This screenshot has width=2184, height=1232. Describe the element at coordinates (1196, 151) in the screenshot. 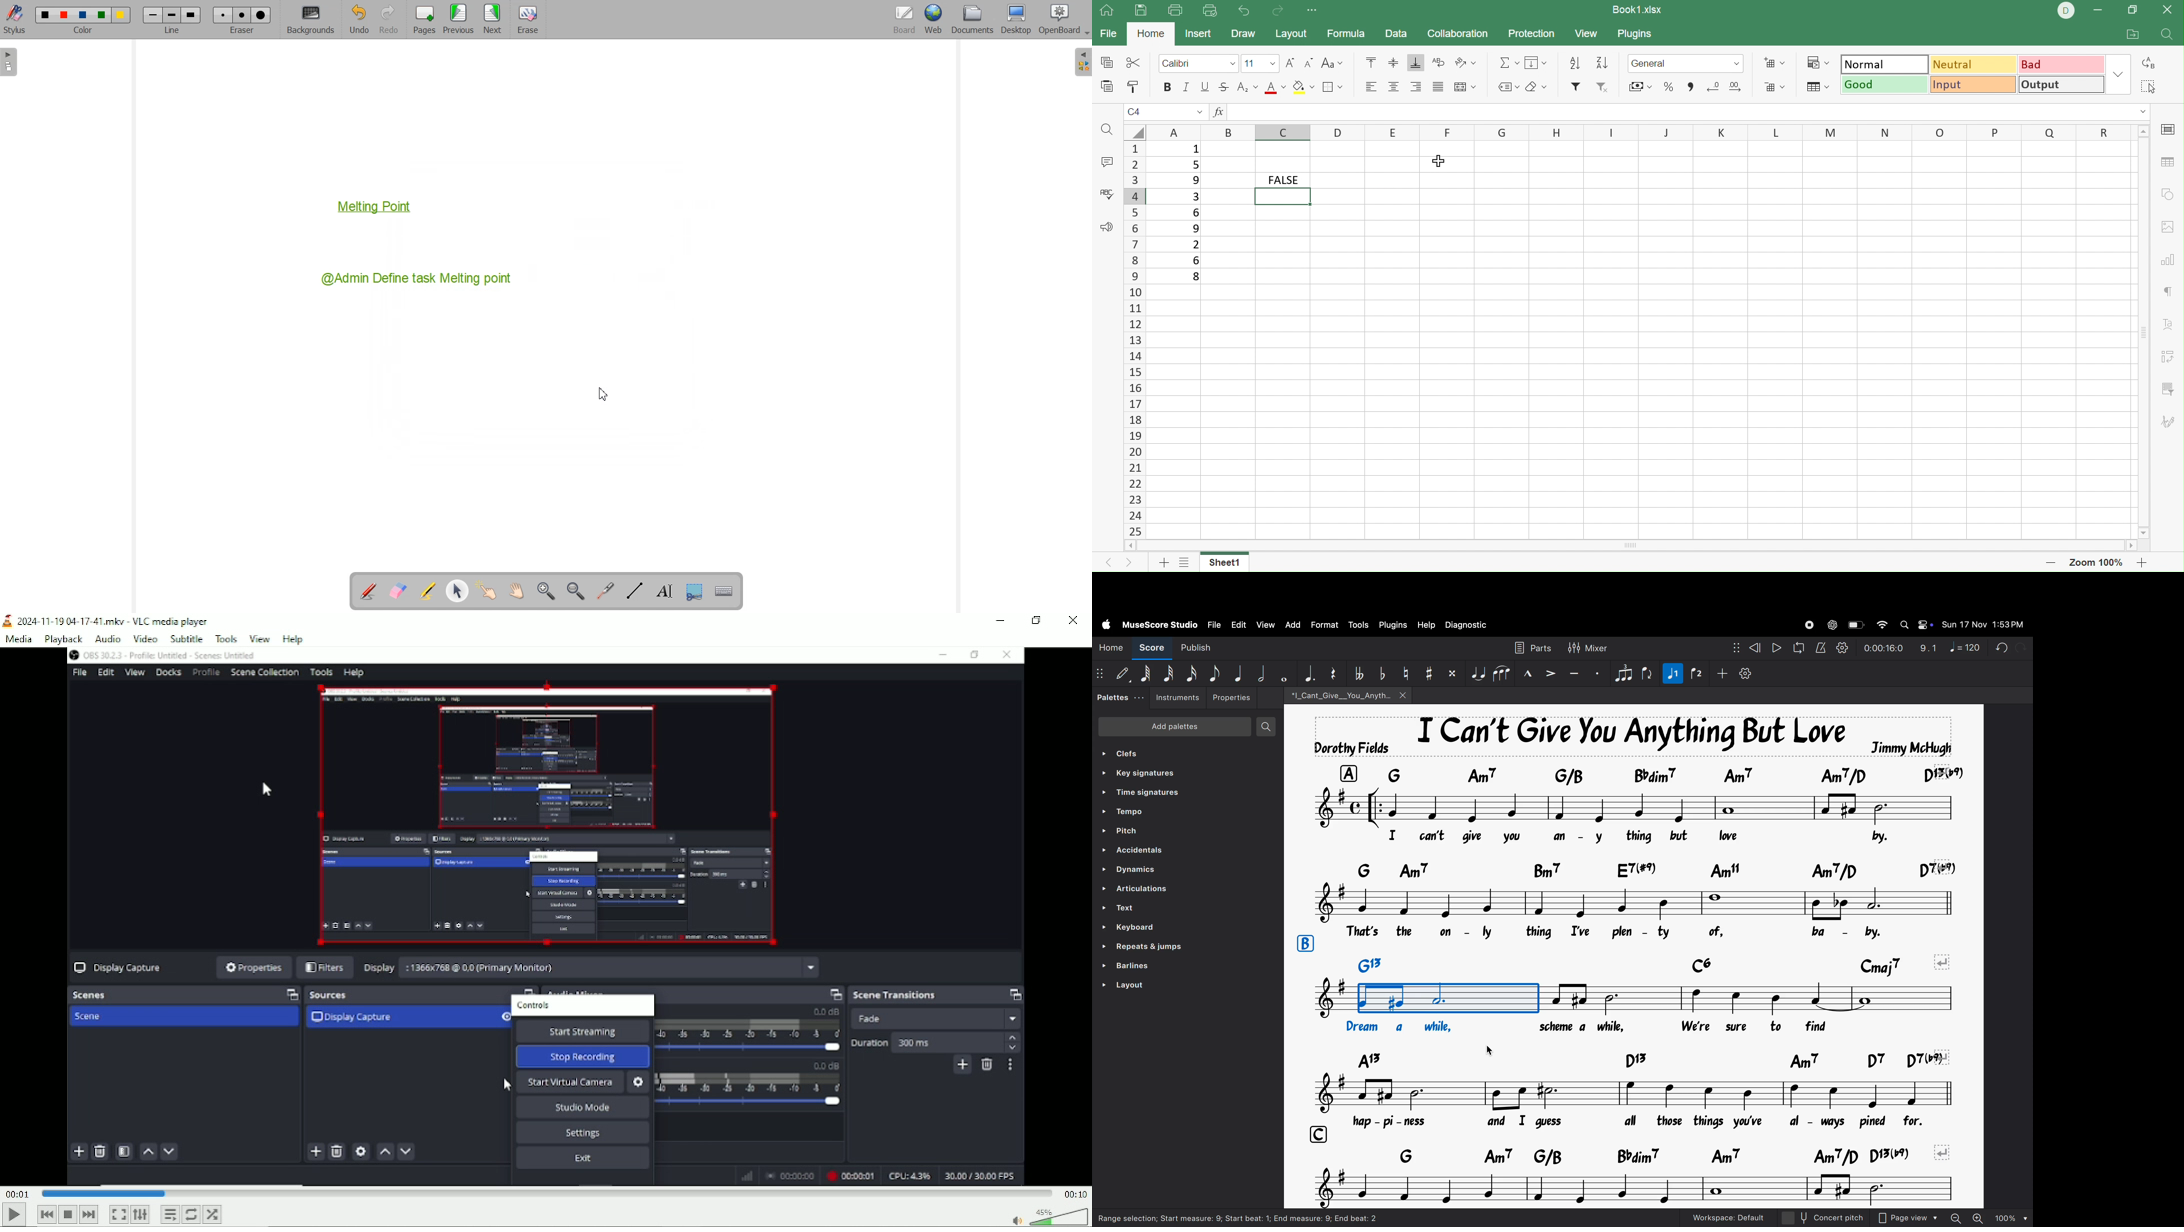

I see `1` at that location.